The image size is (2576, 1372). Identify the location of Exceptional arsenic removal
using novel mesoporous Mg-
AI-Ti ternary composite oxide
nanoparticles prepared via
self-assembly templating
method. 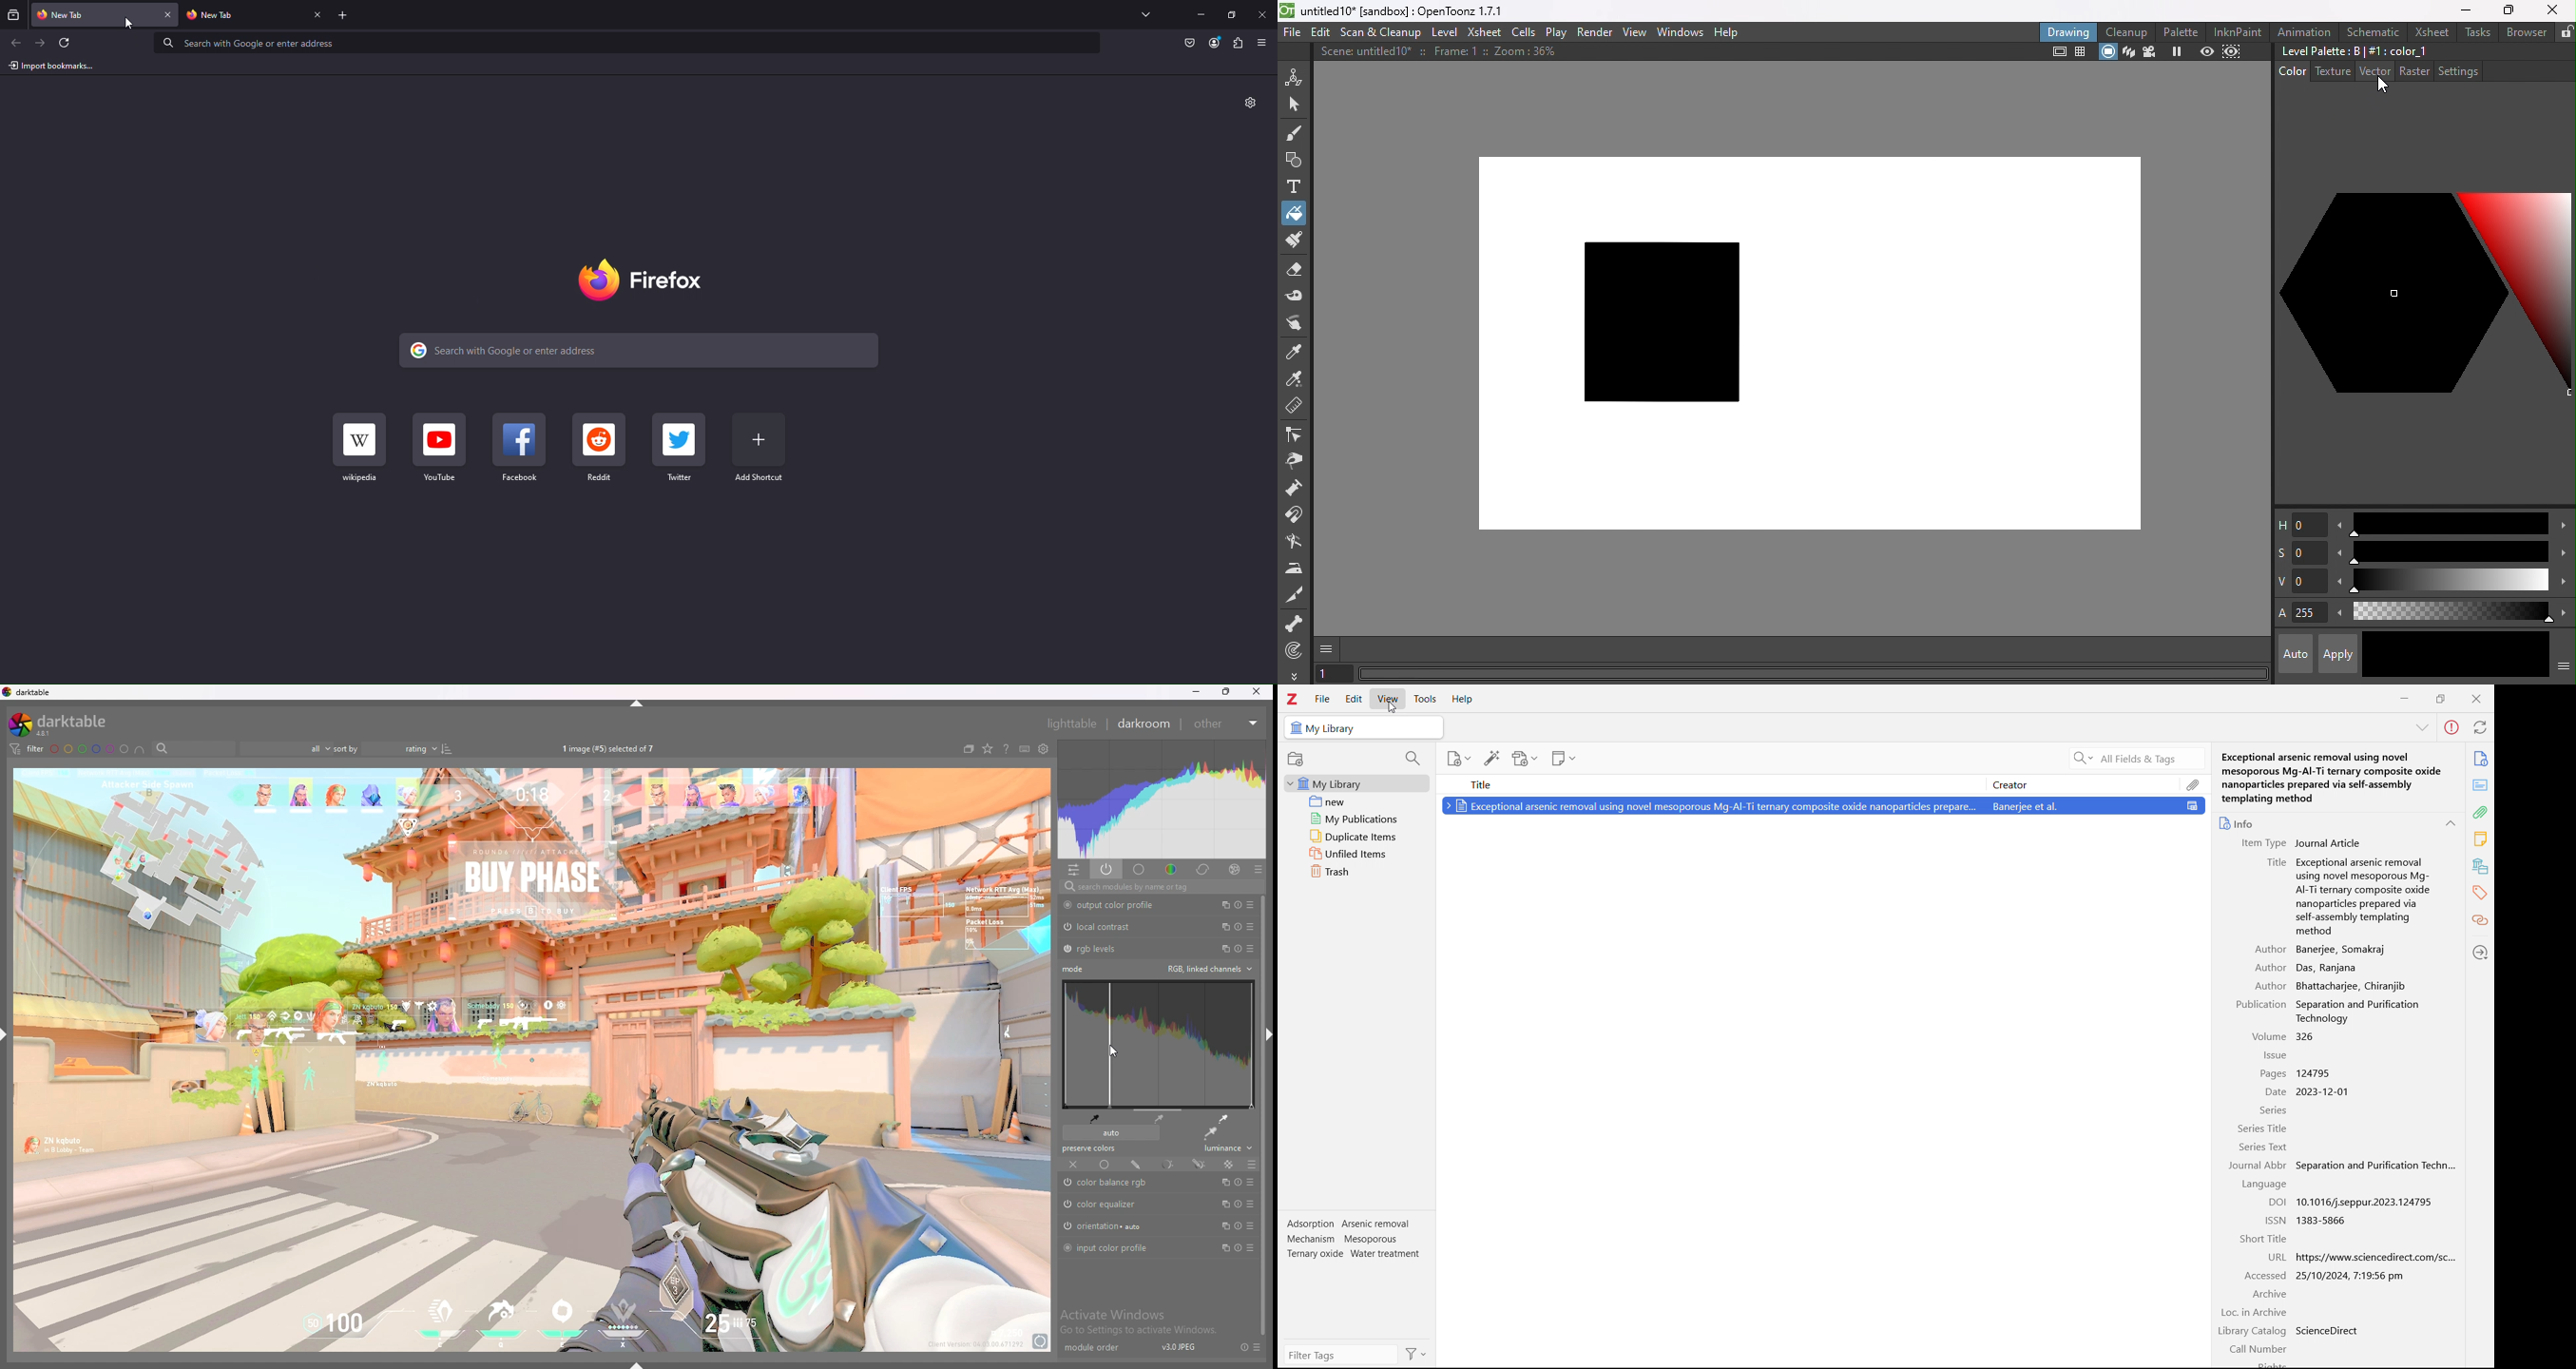
(2362, 896).